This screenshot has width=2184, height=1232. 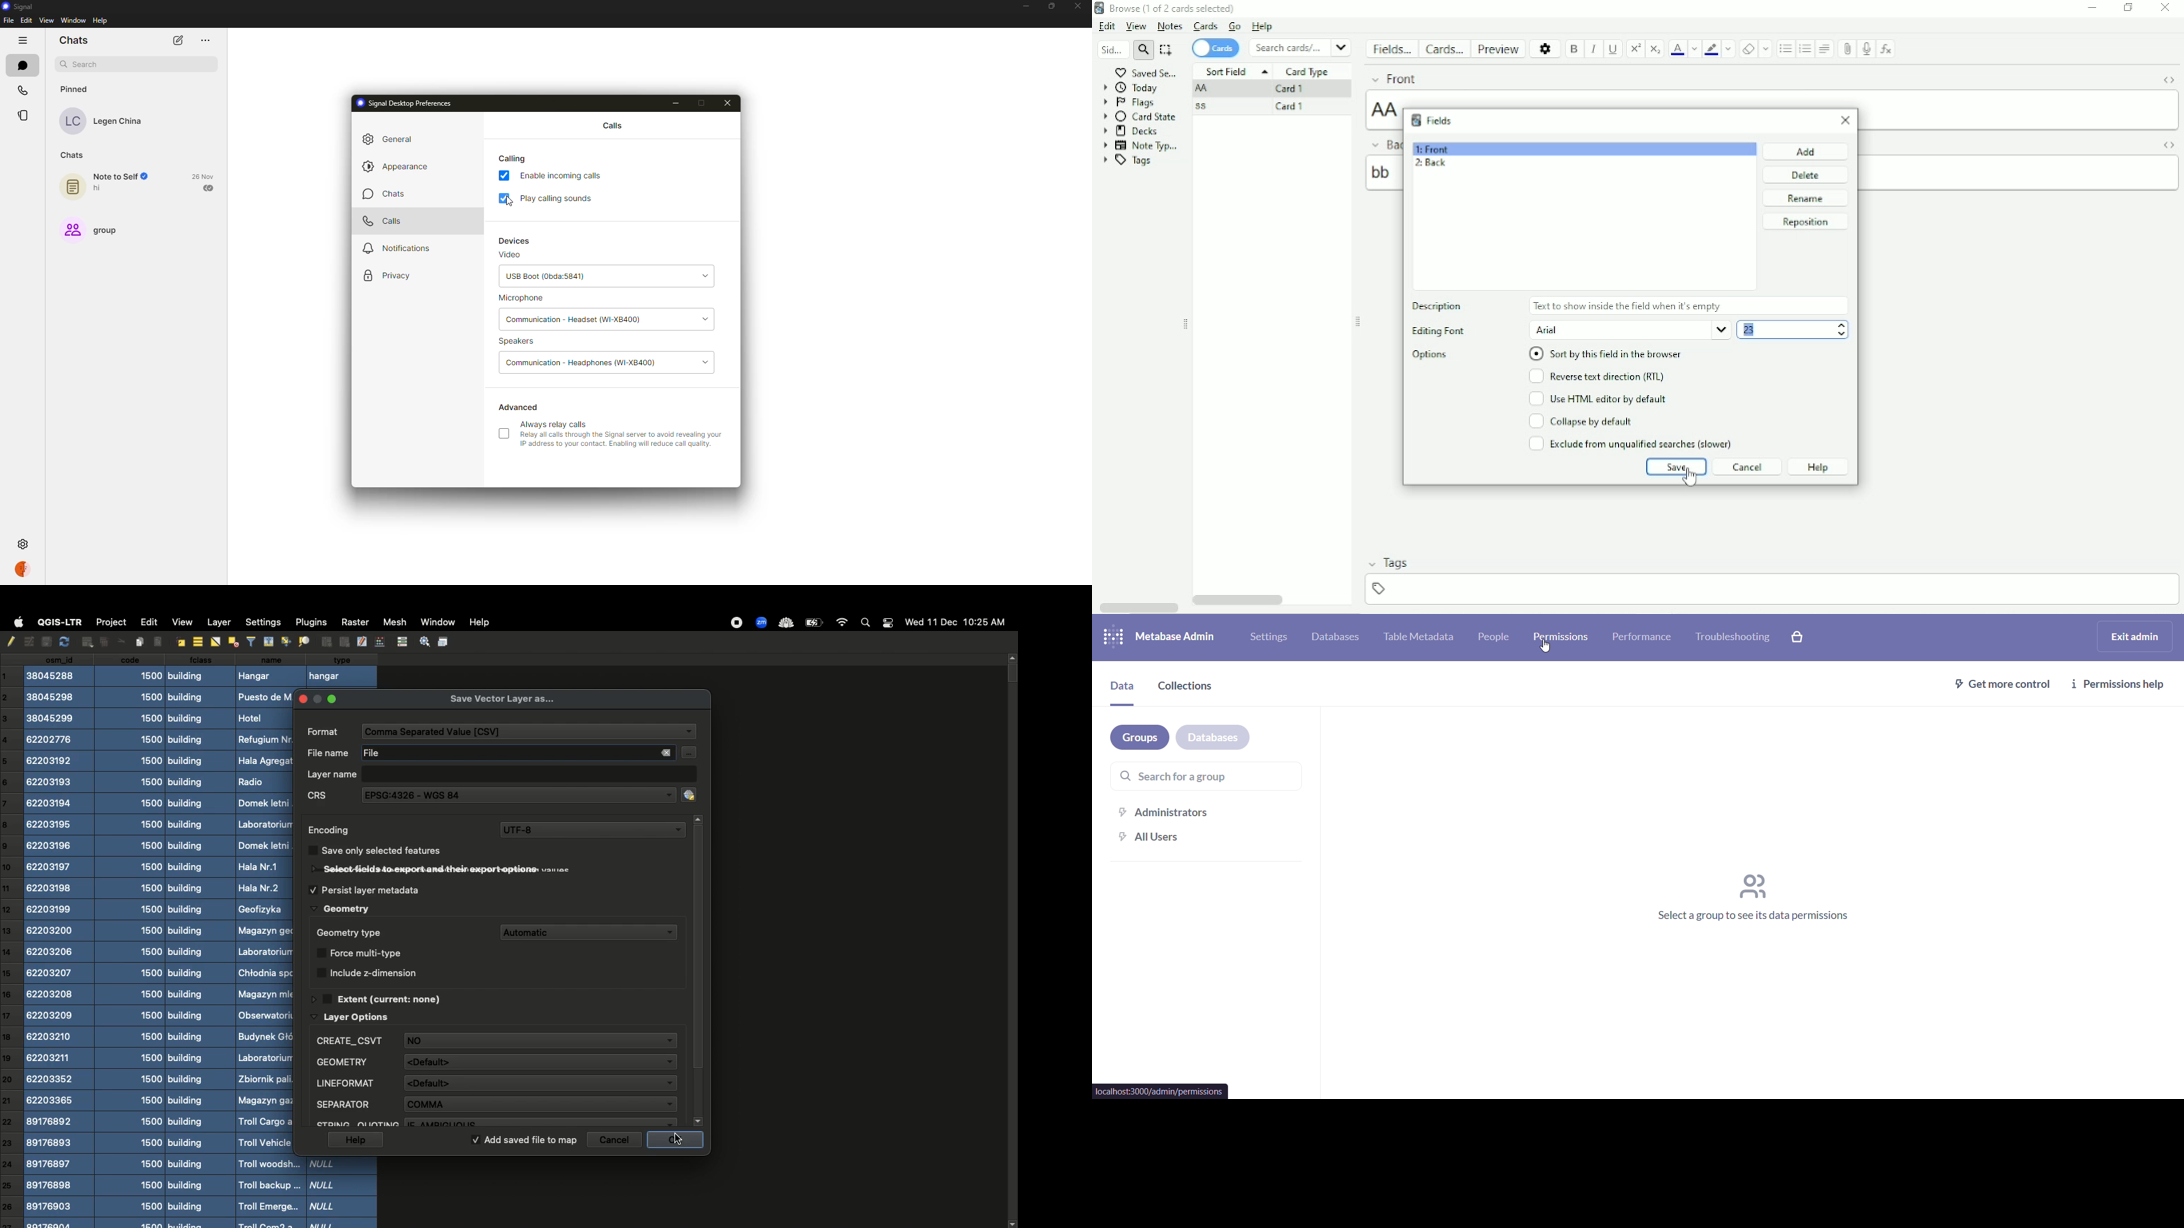 What do you see at coordinates (559, 425) in the screenshot?
I see `always relay calls` at bounding box center [559, 425].